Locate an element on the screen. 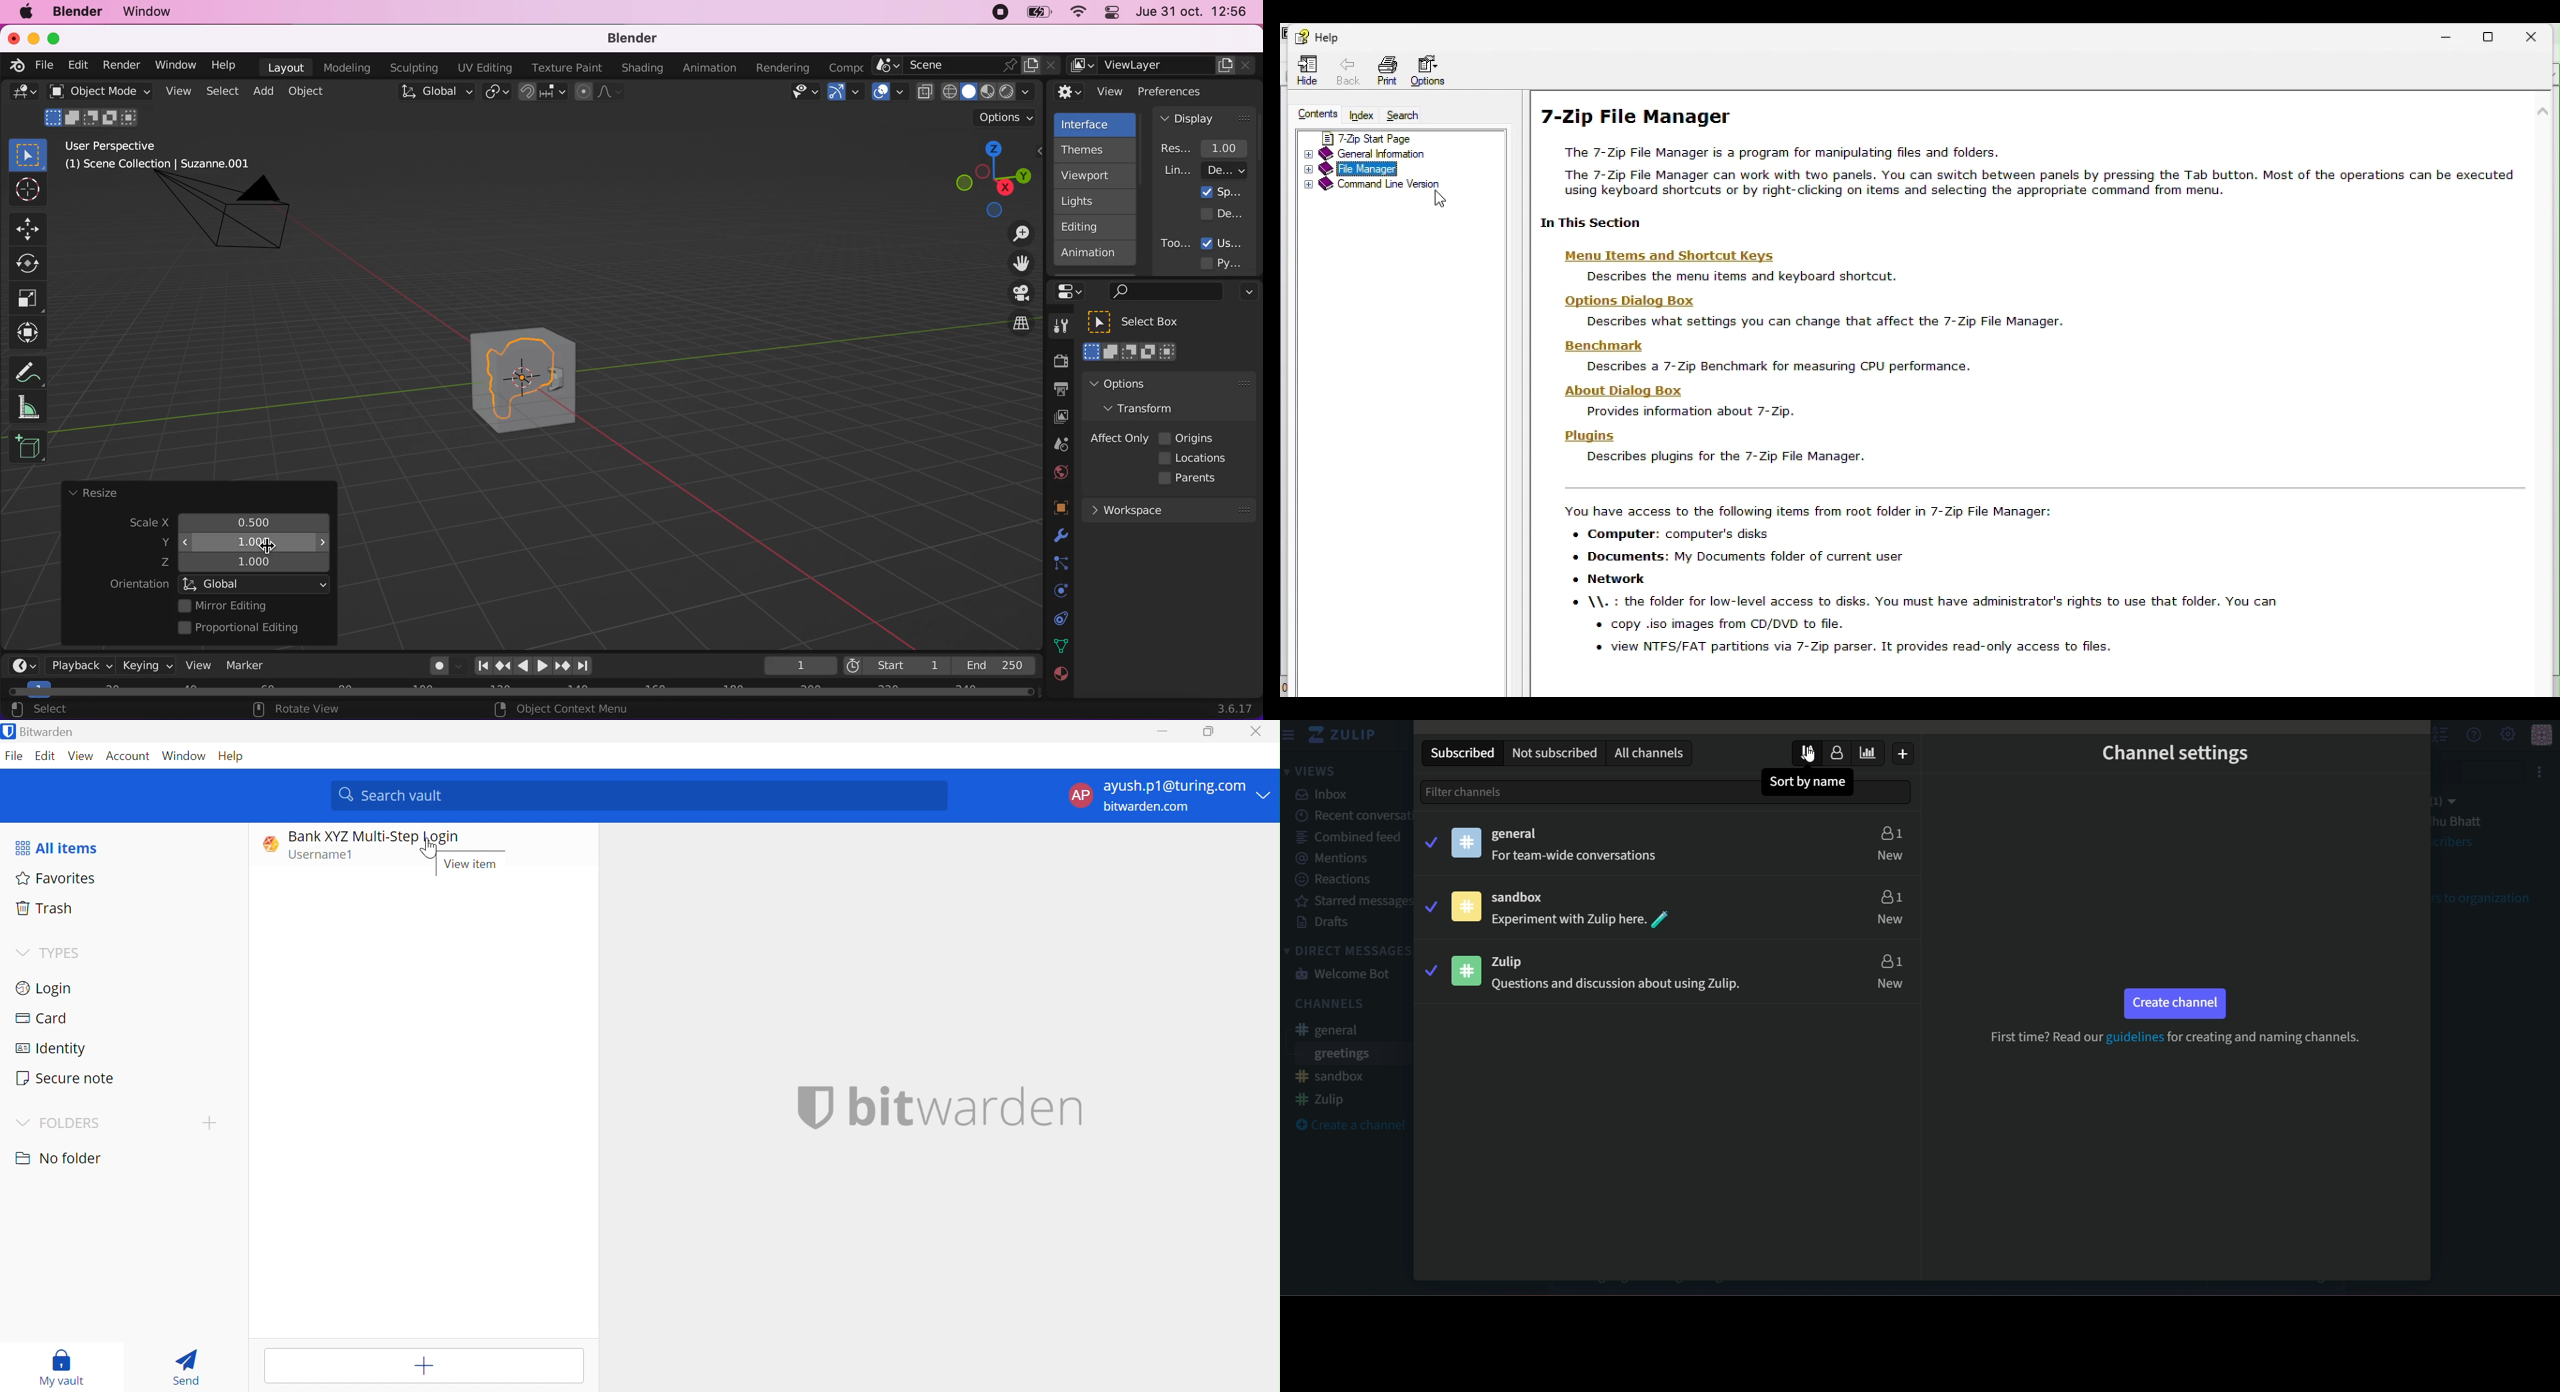 The width and height of the screenshot is (2576, 1400). select box is located at coordinates (28, 154).